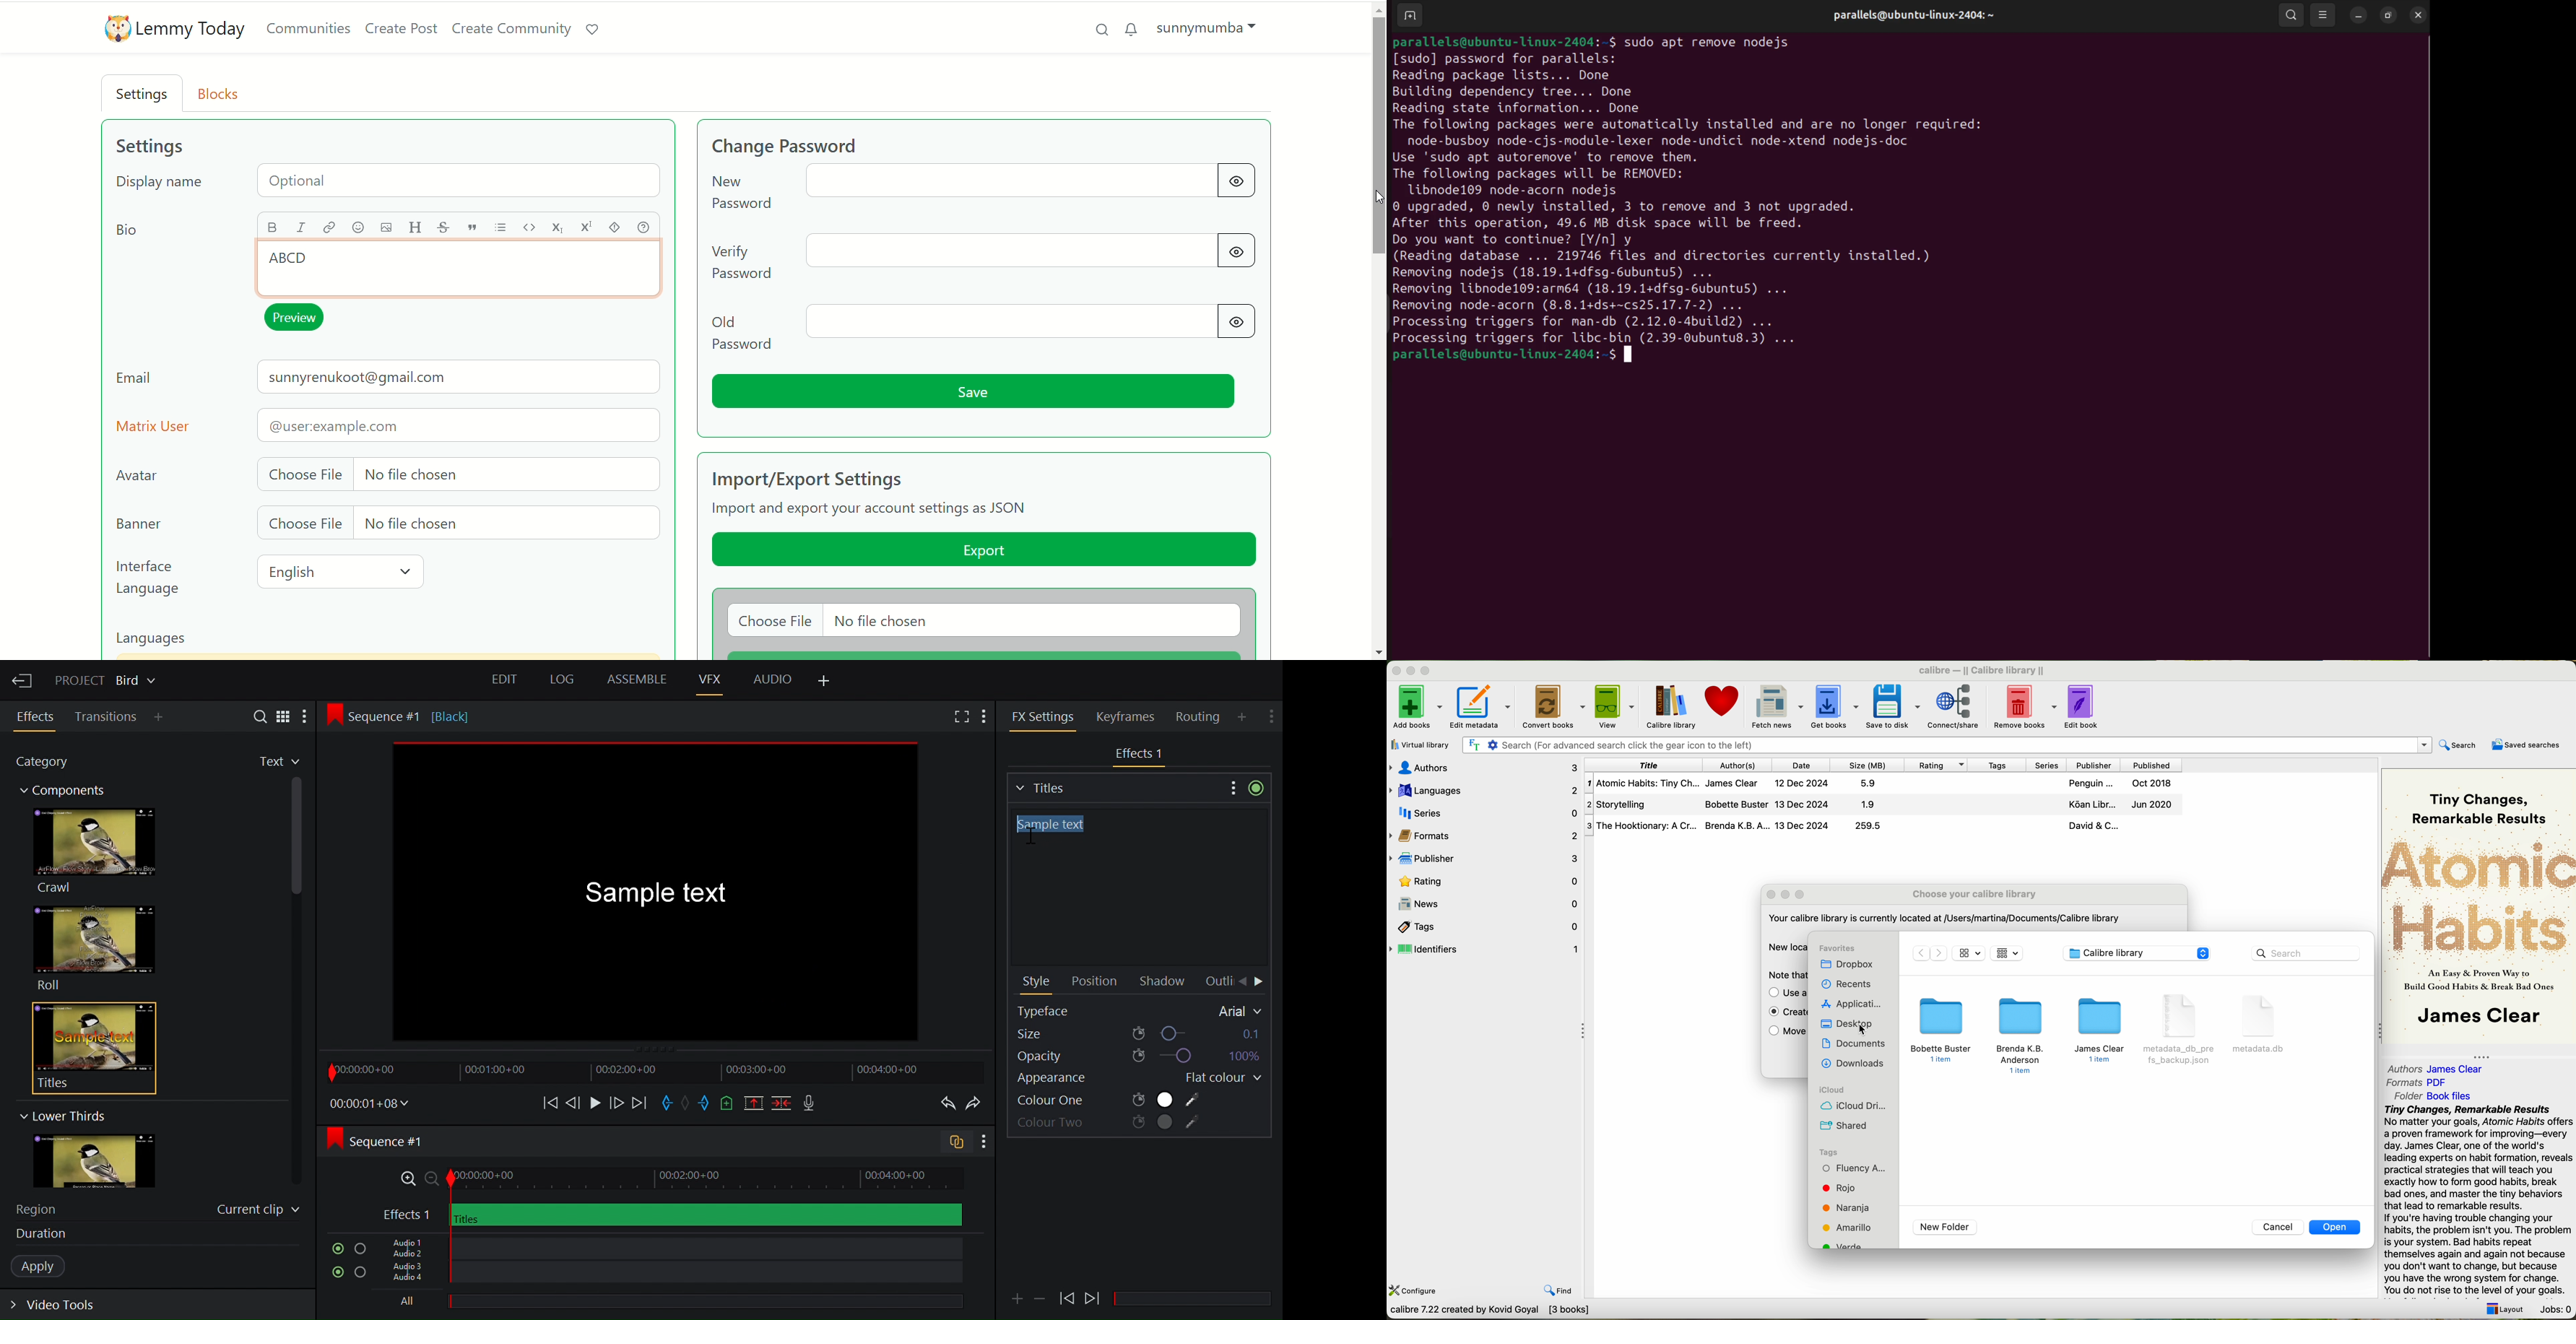  I want to click on Move backward, so click(546, 1102).